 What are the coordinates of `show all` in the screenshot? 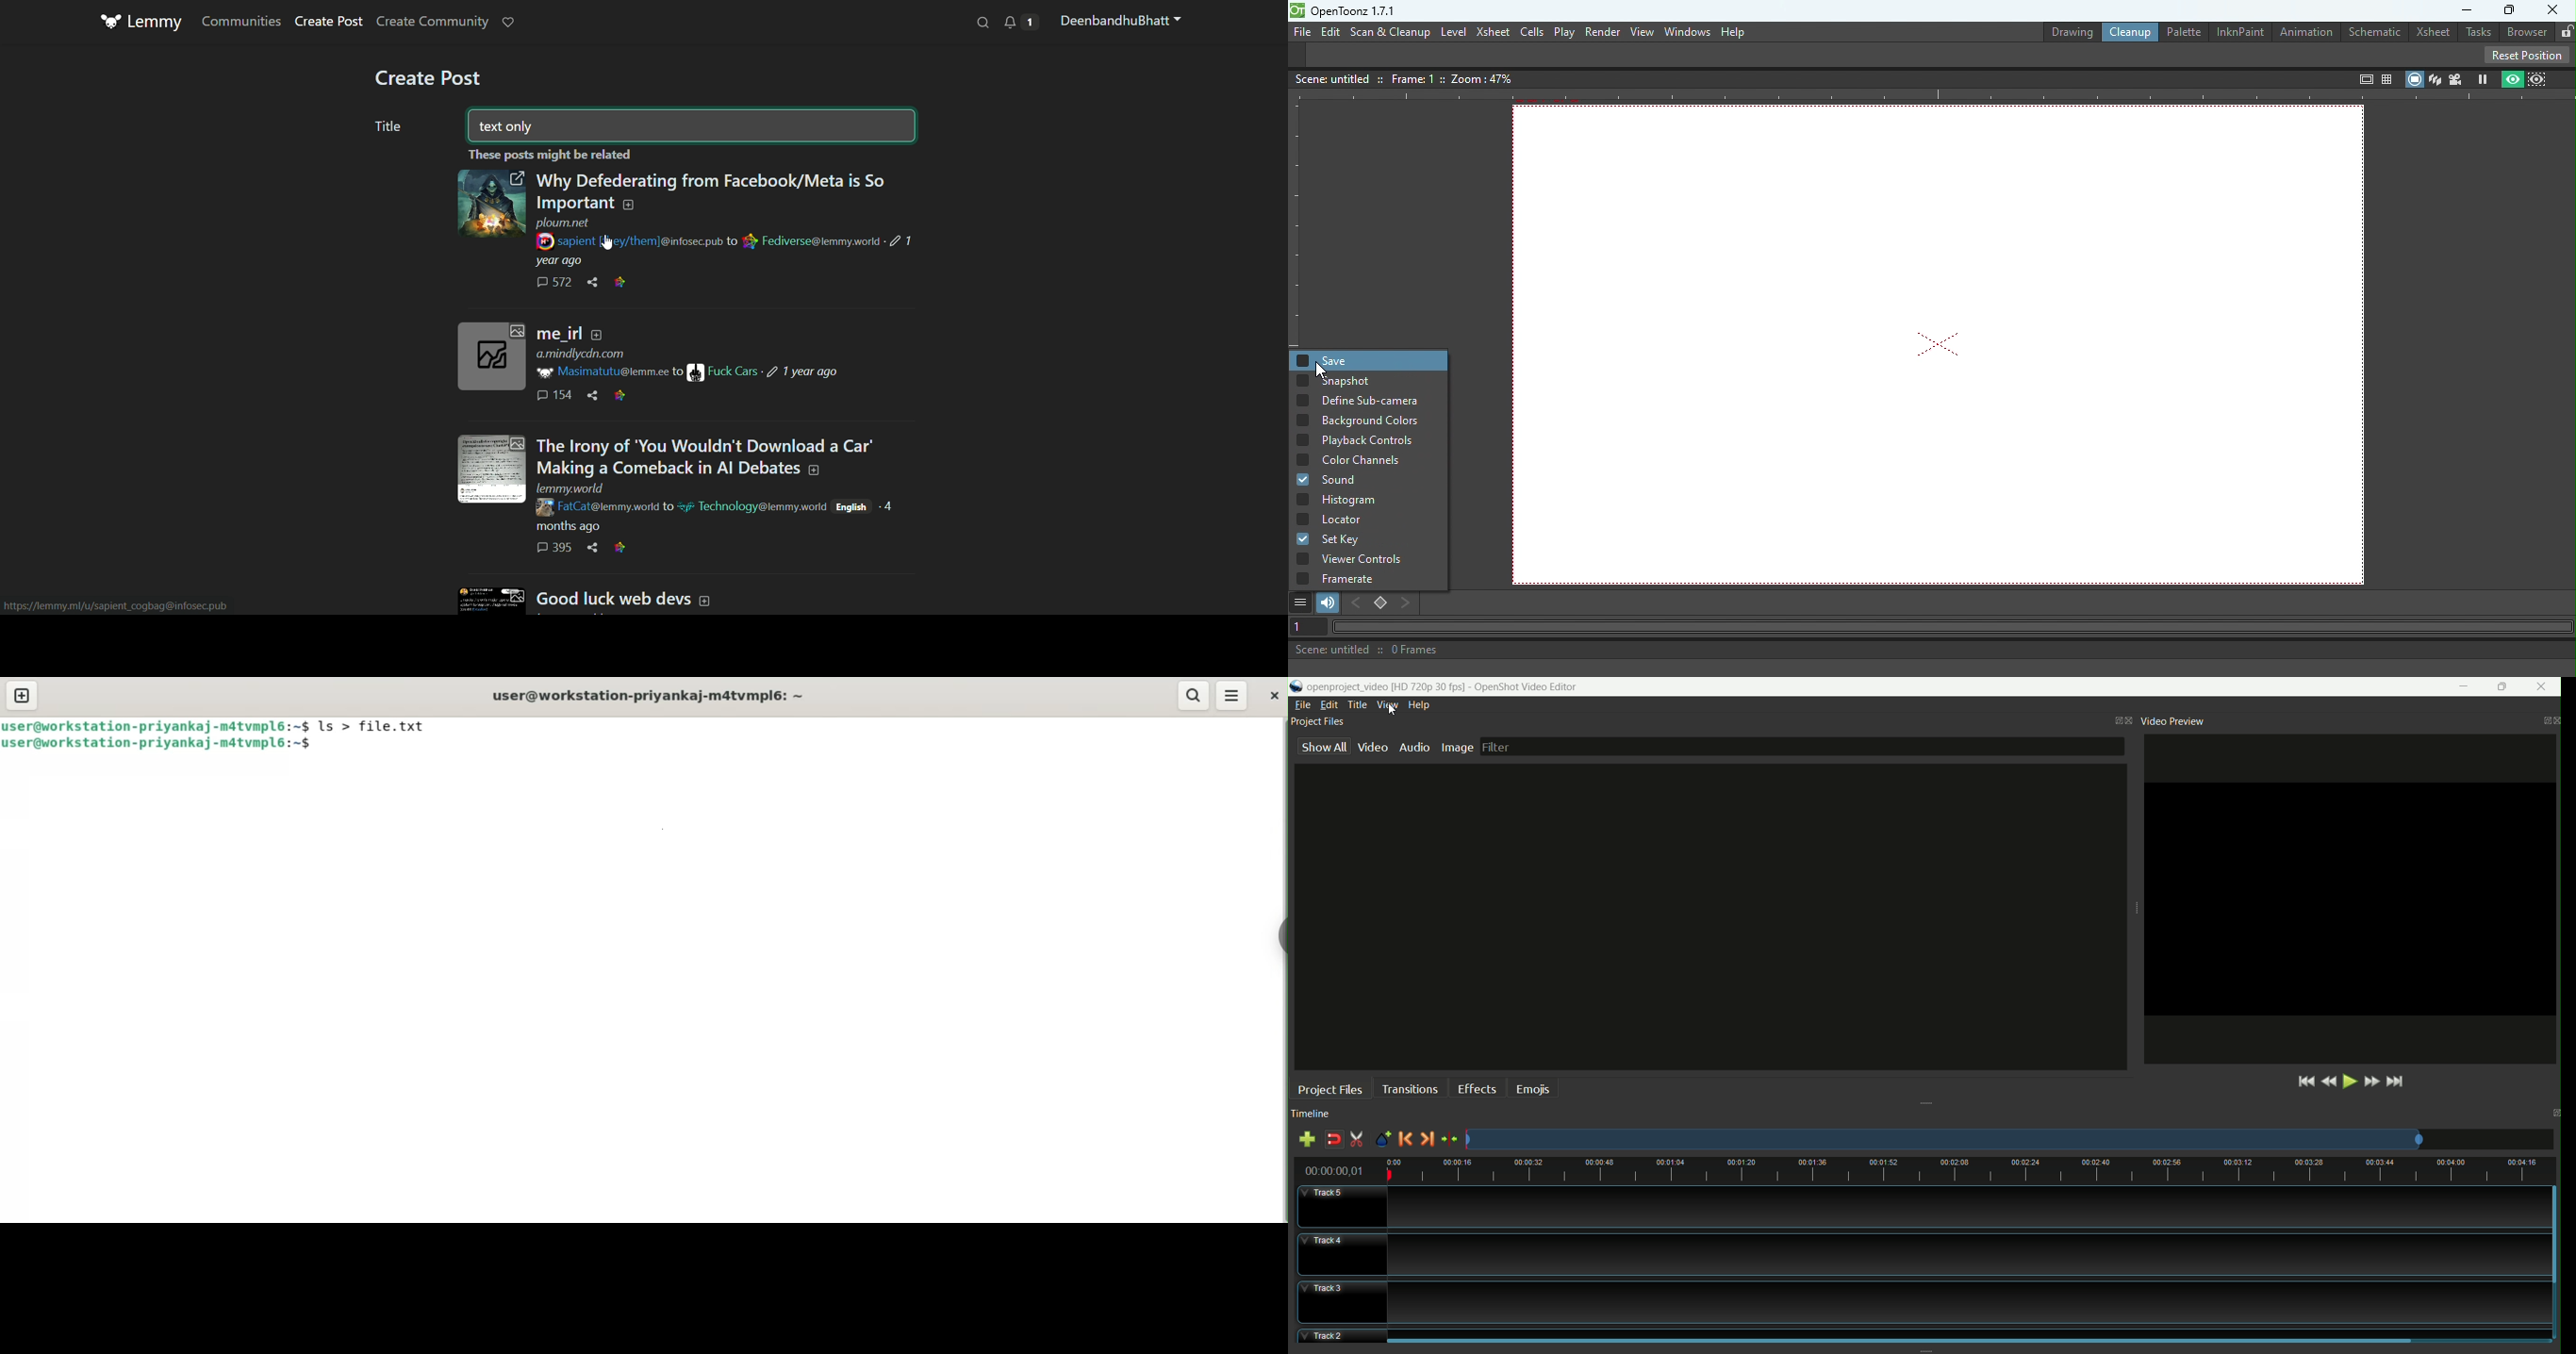 It's located at (1323, 747).